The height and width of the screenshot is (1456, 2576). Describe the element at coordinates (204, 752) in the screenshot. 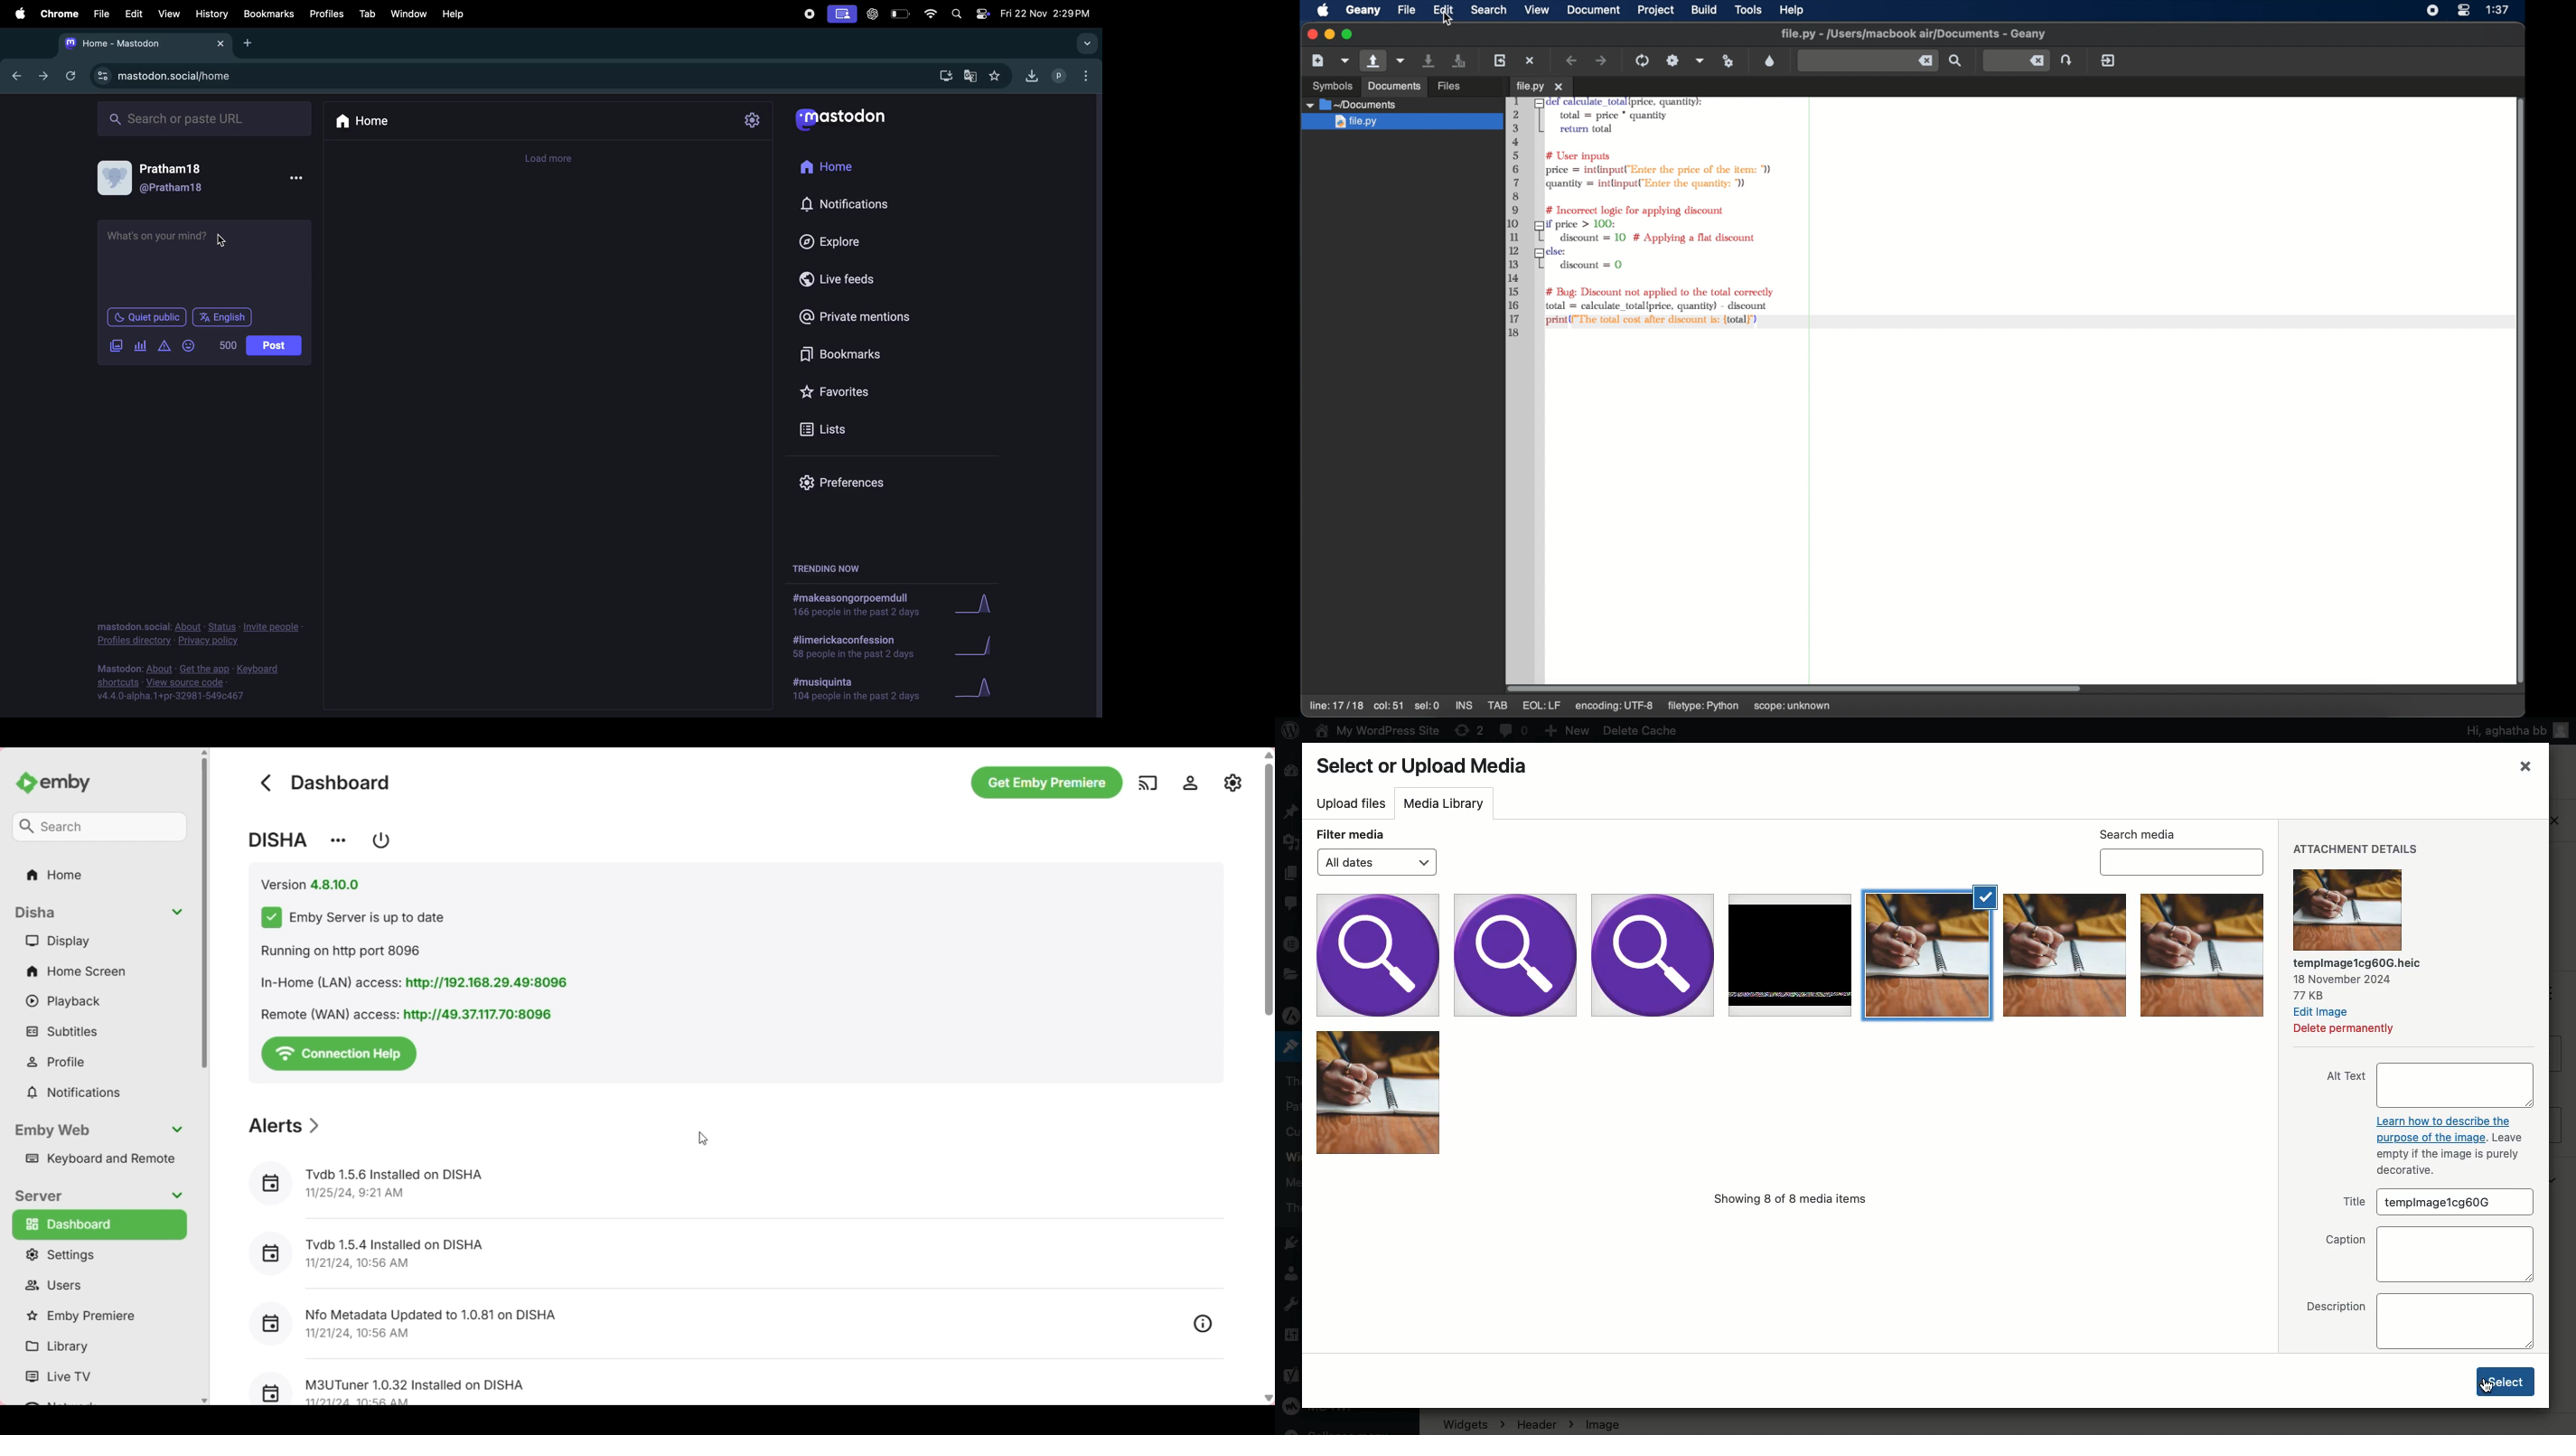

I see `Quick slide to top of left panel` at that location.